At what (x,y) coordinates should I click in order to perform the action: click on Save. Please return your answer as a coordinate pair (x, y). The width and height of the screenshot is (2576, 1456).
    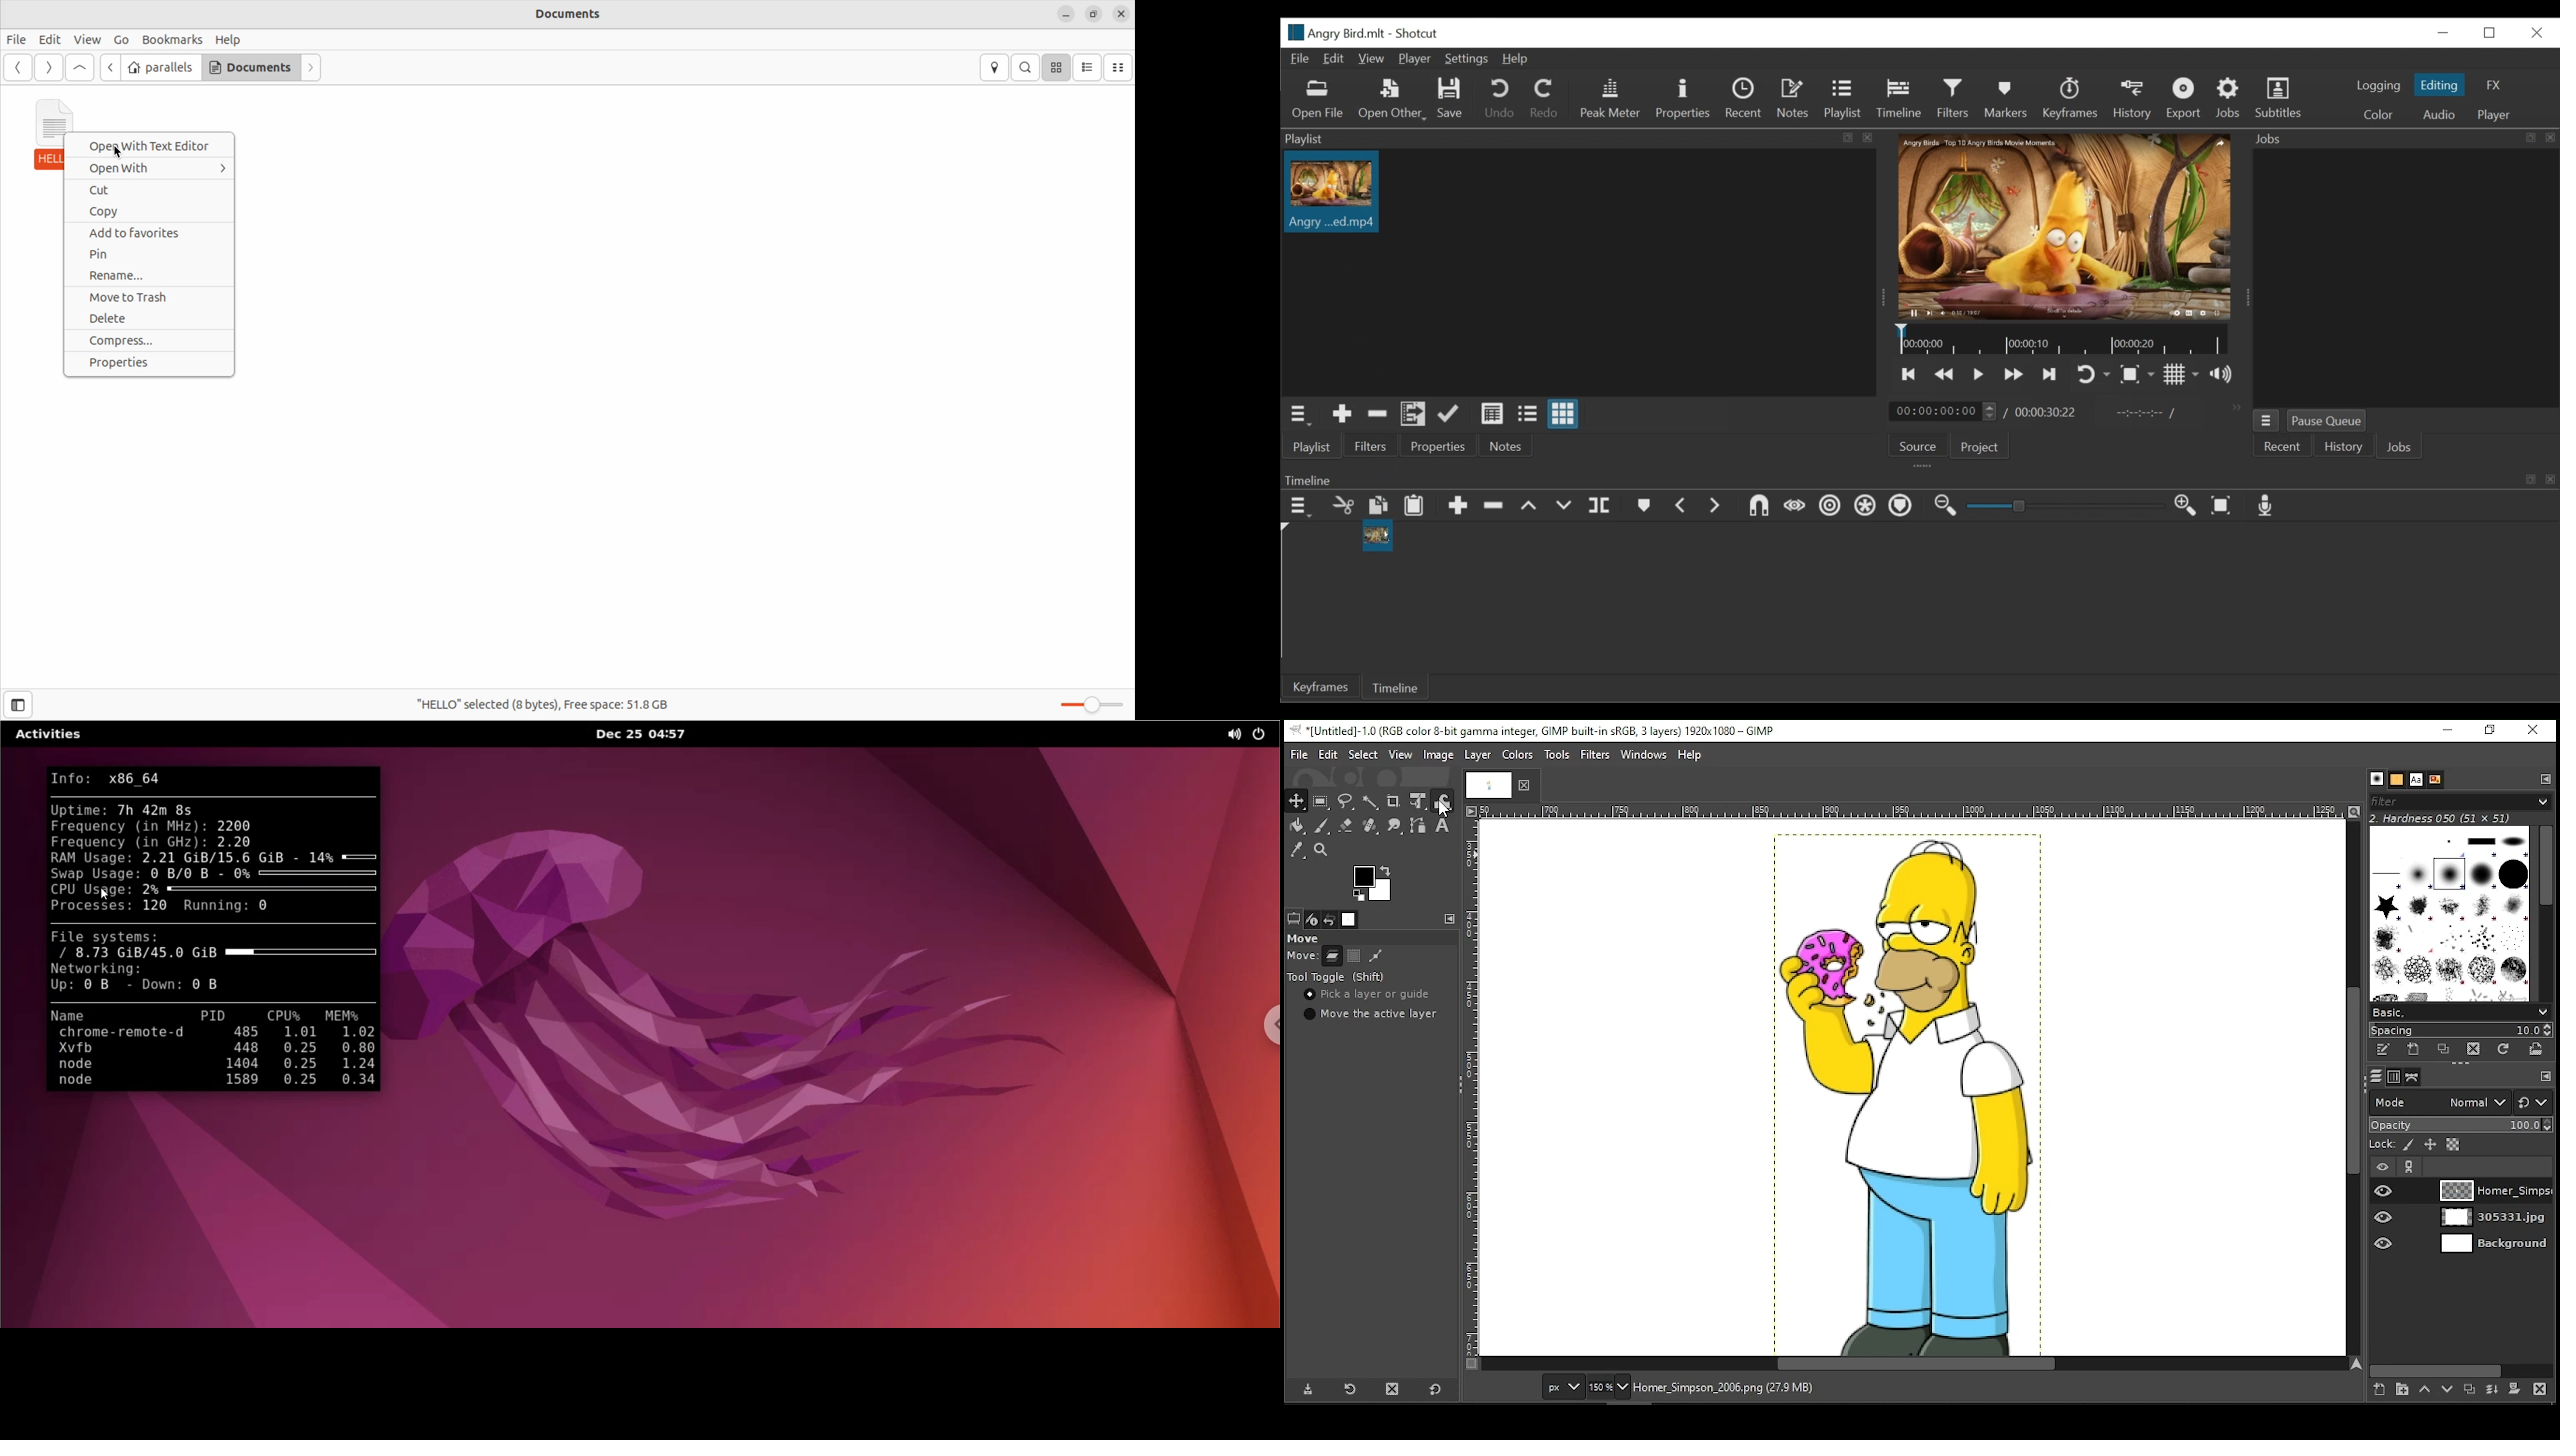
    Looking at the image, I should click on (1451, 99).